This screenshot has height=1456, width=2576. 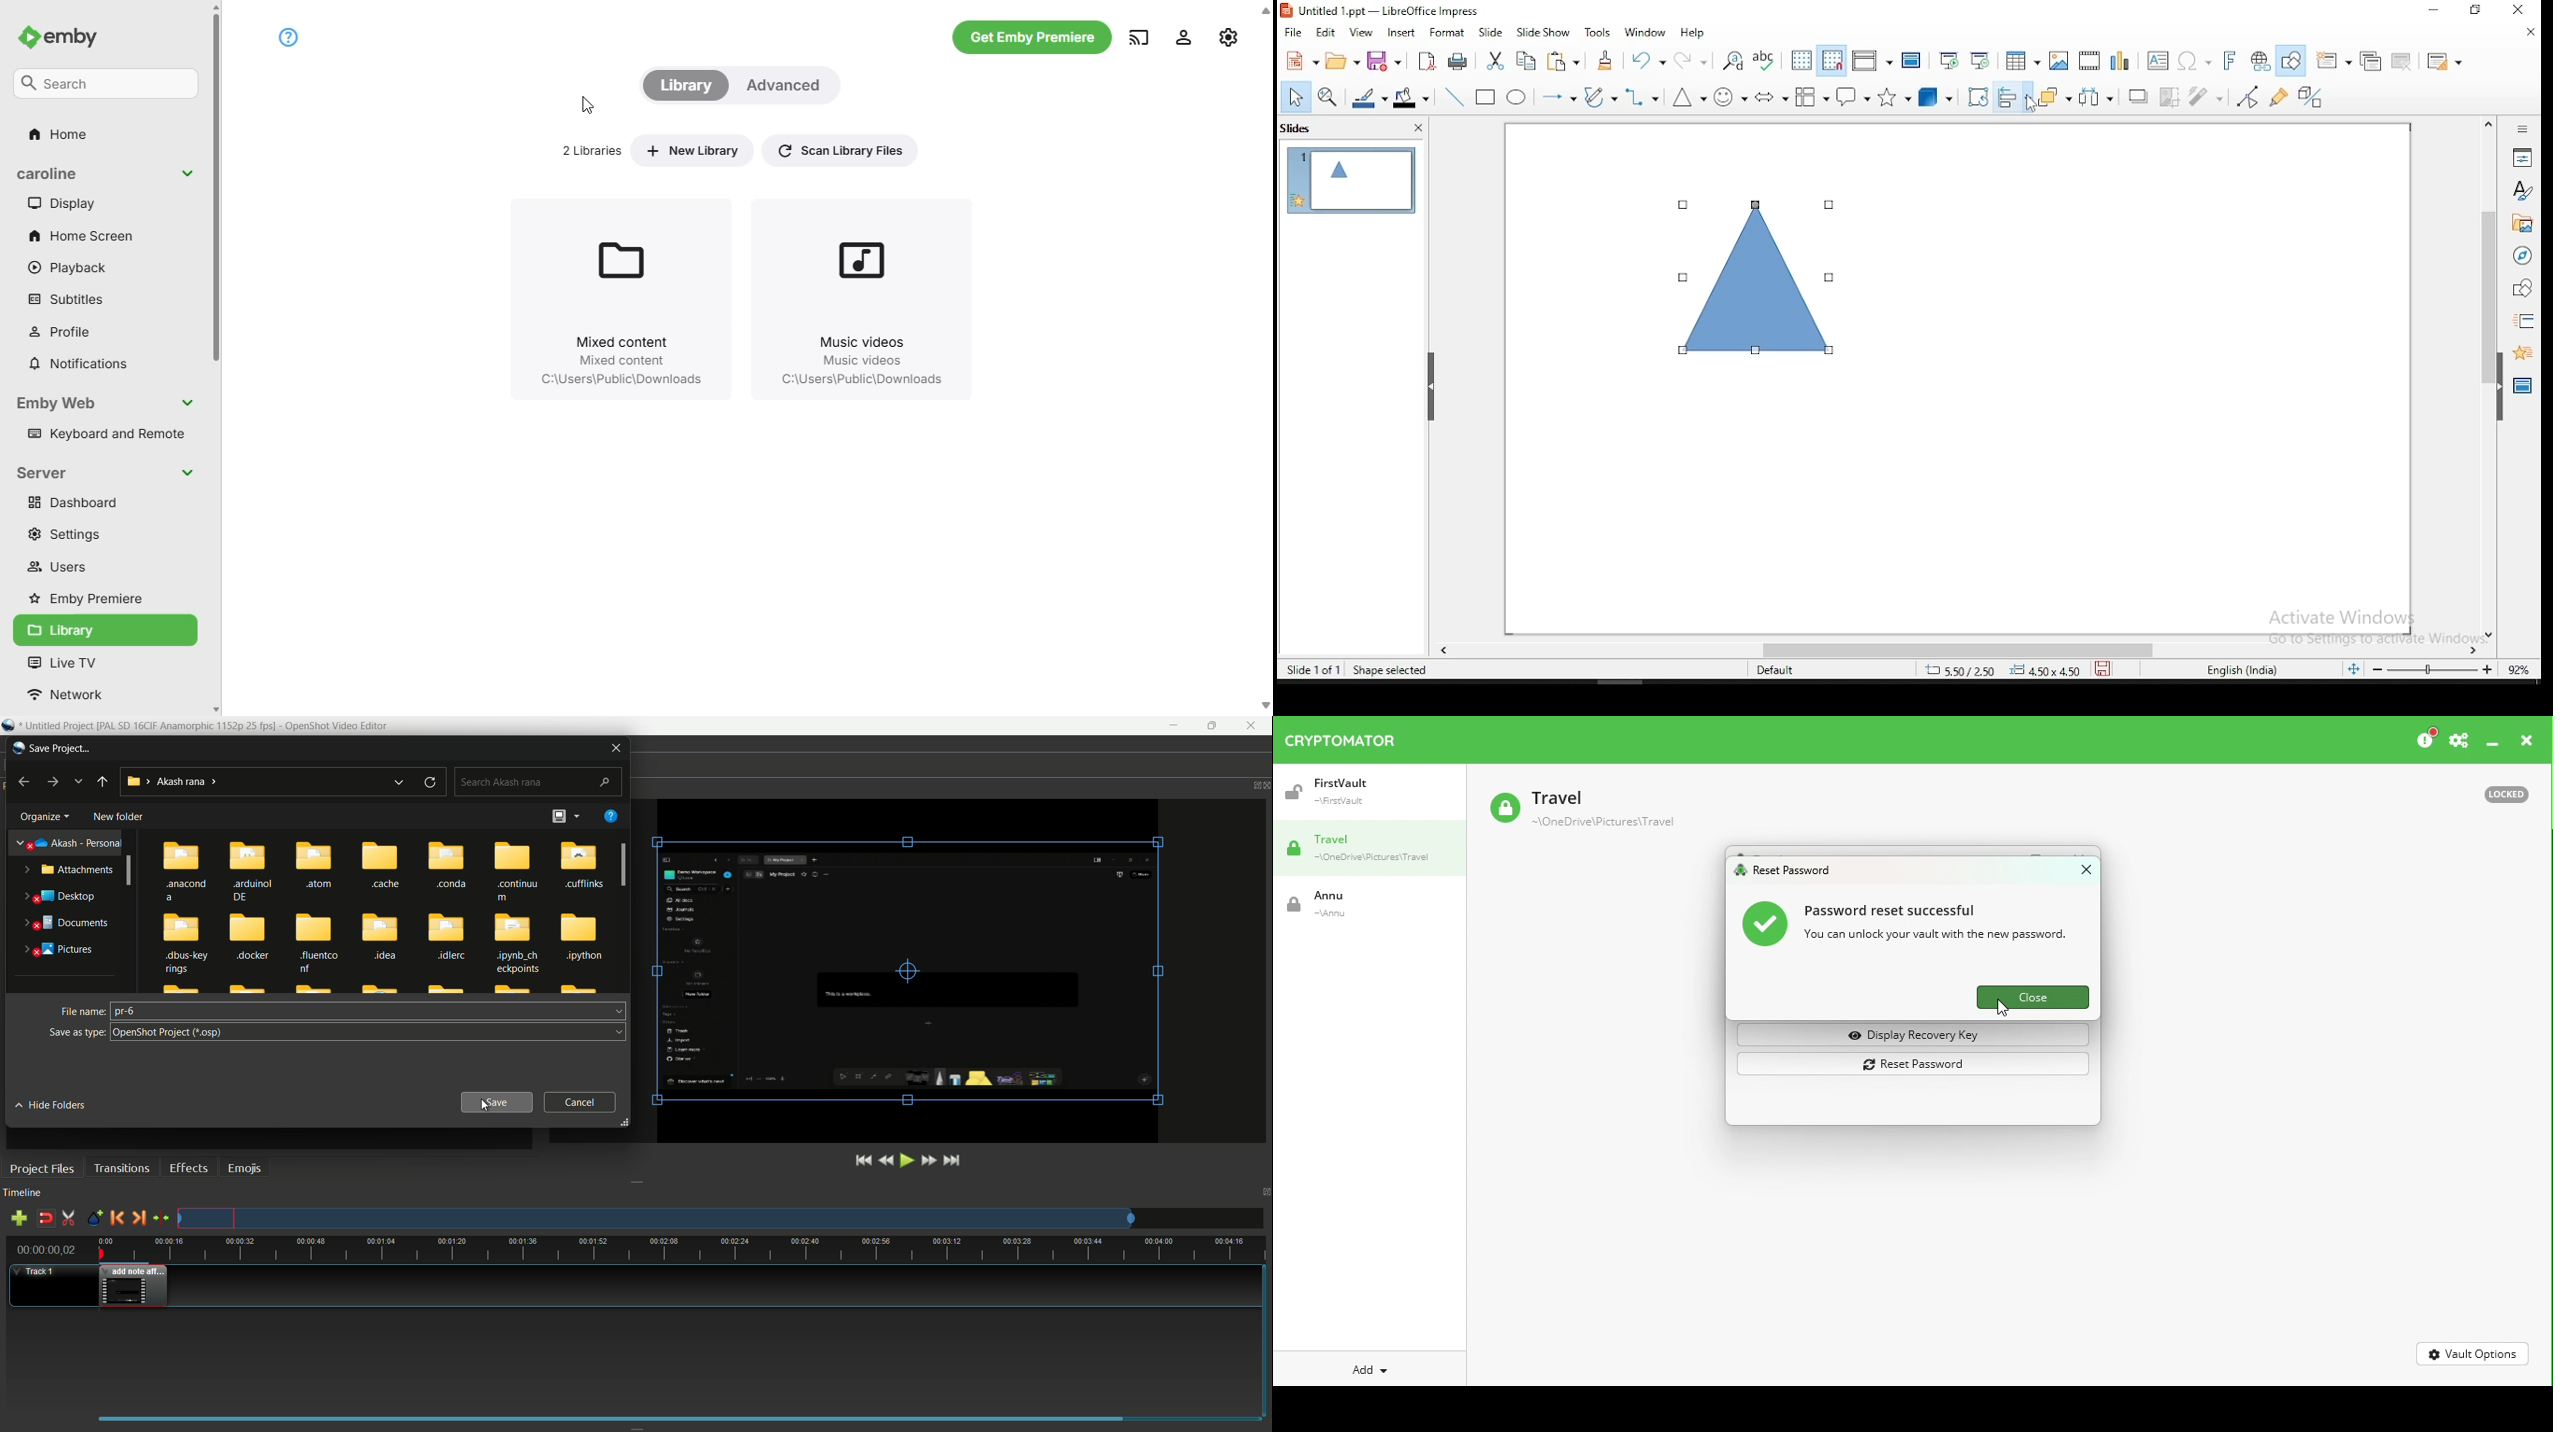 I want to click on close window, so click(x=616, y=746).